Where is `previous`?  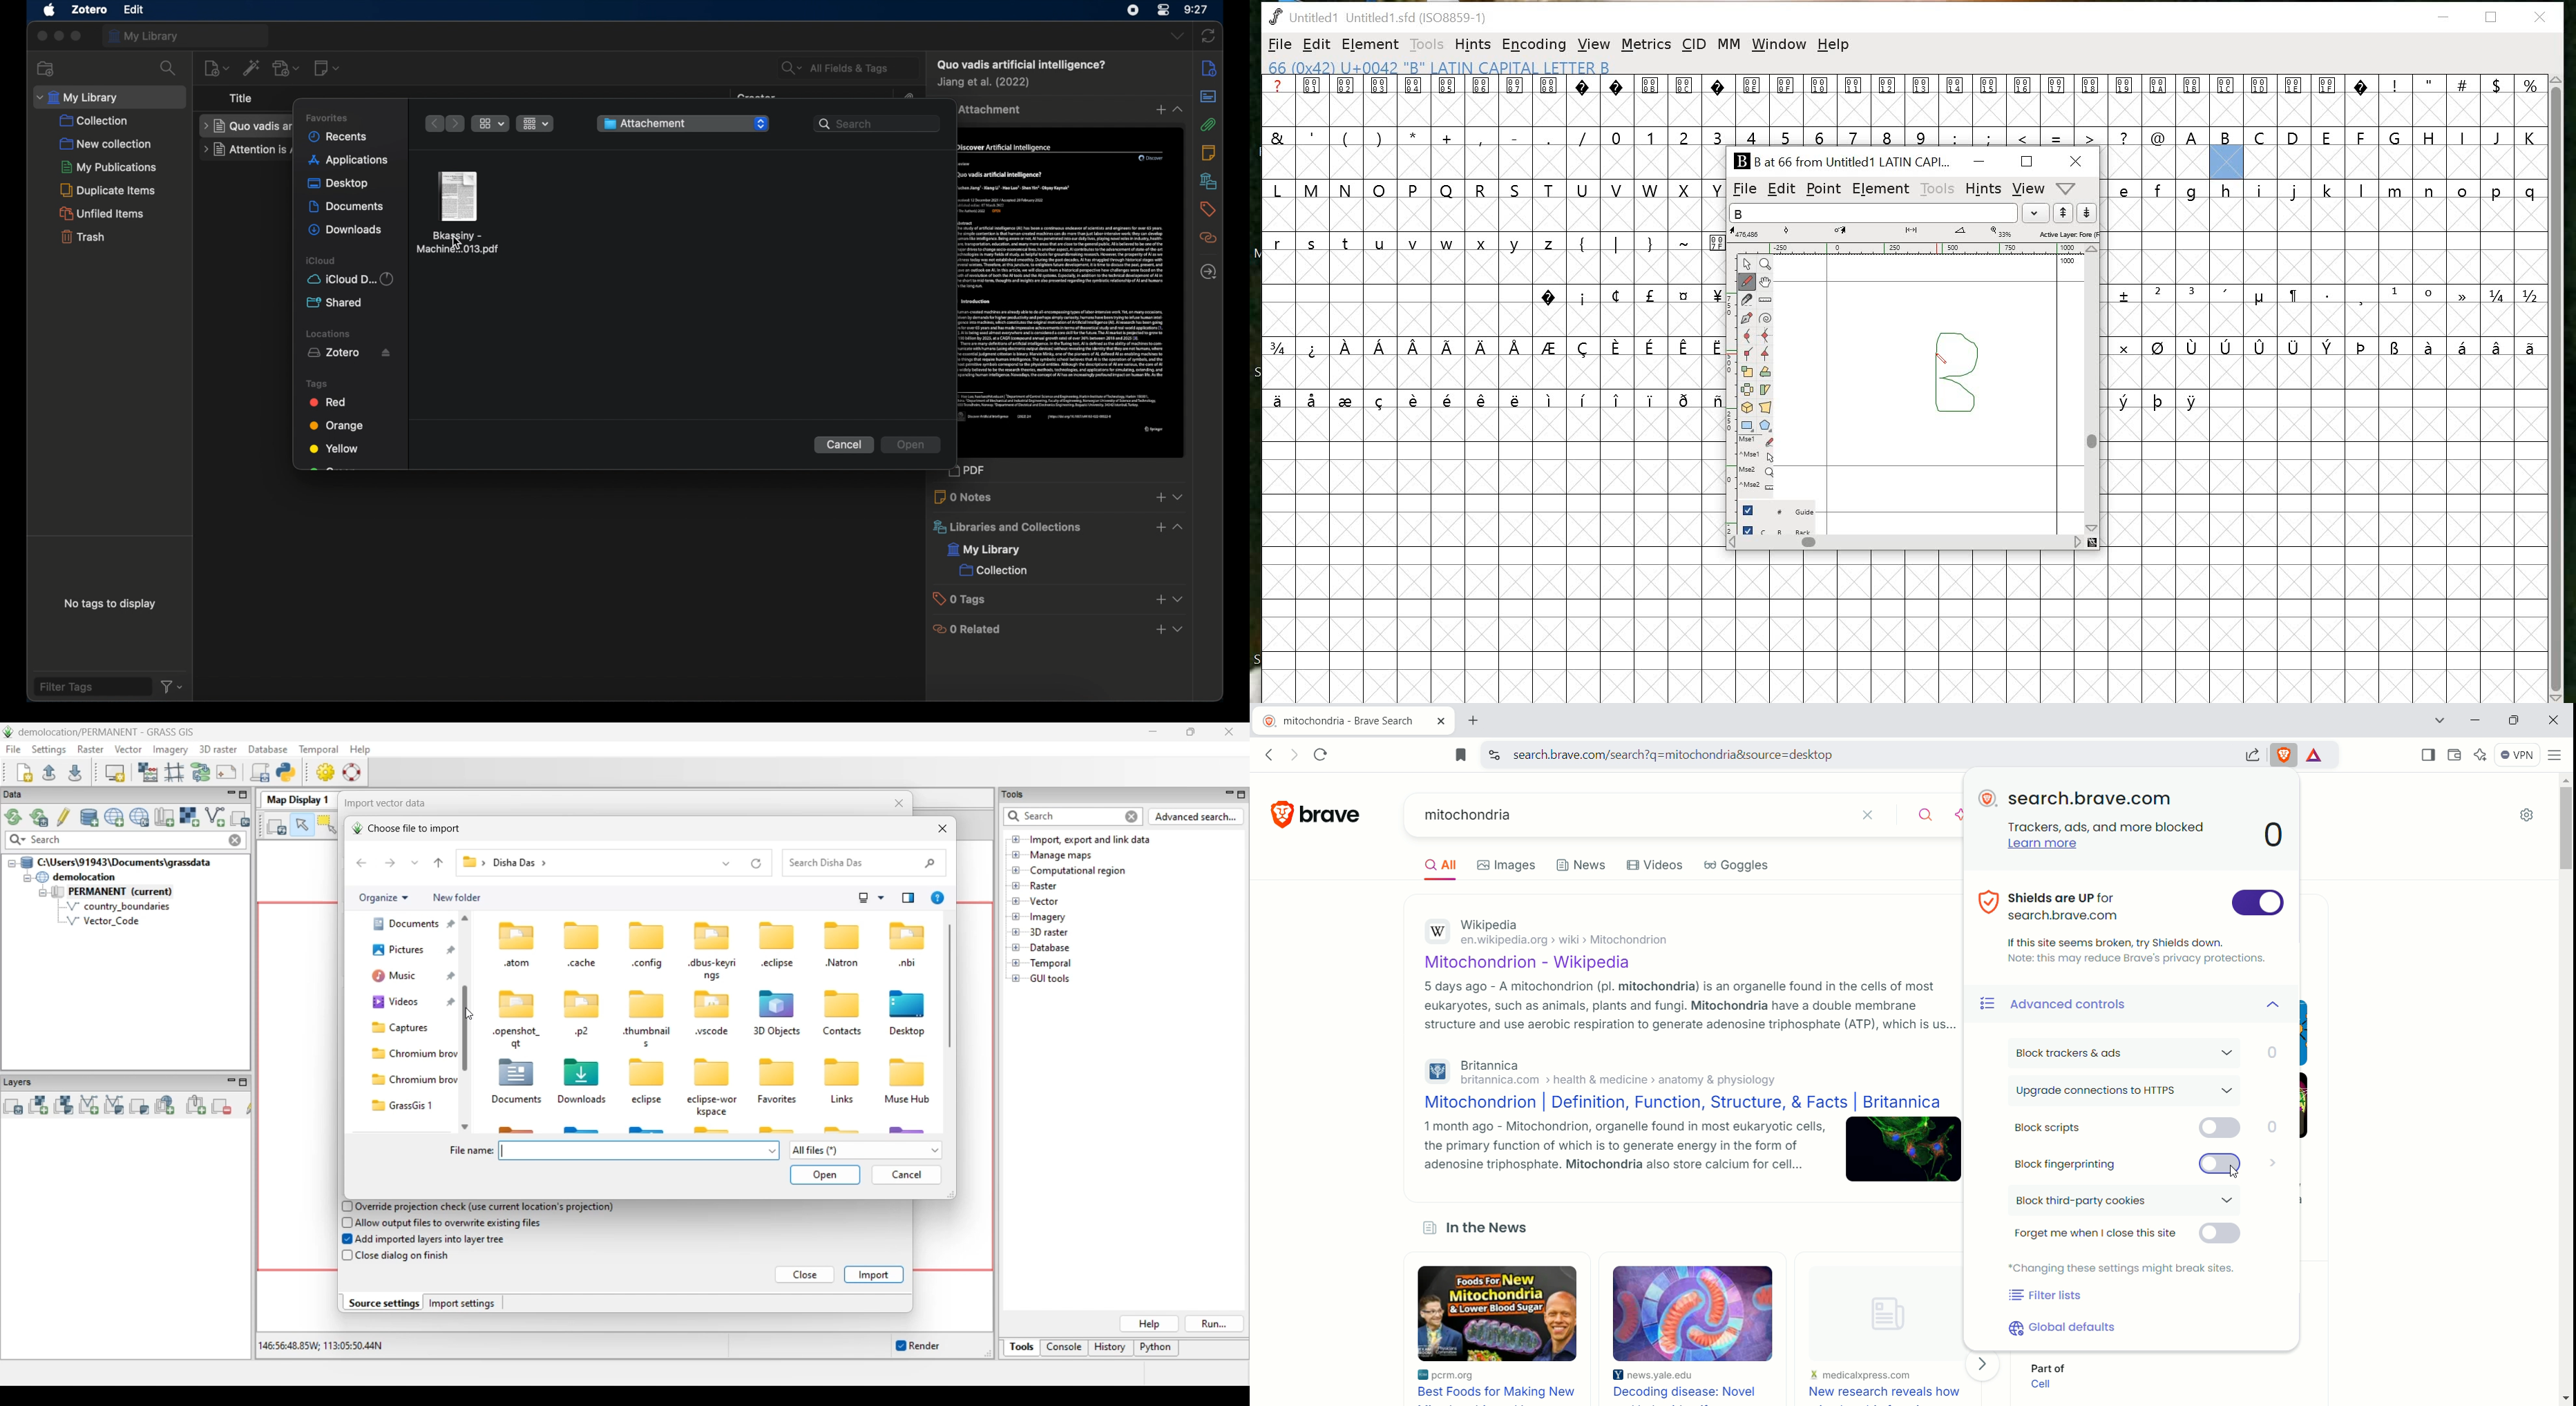 previous is located at coordinates (433, 124).